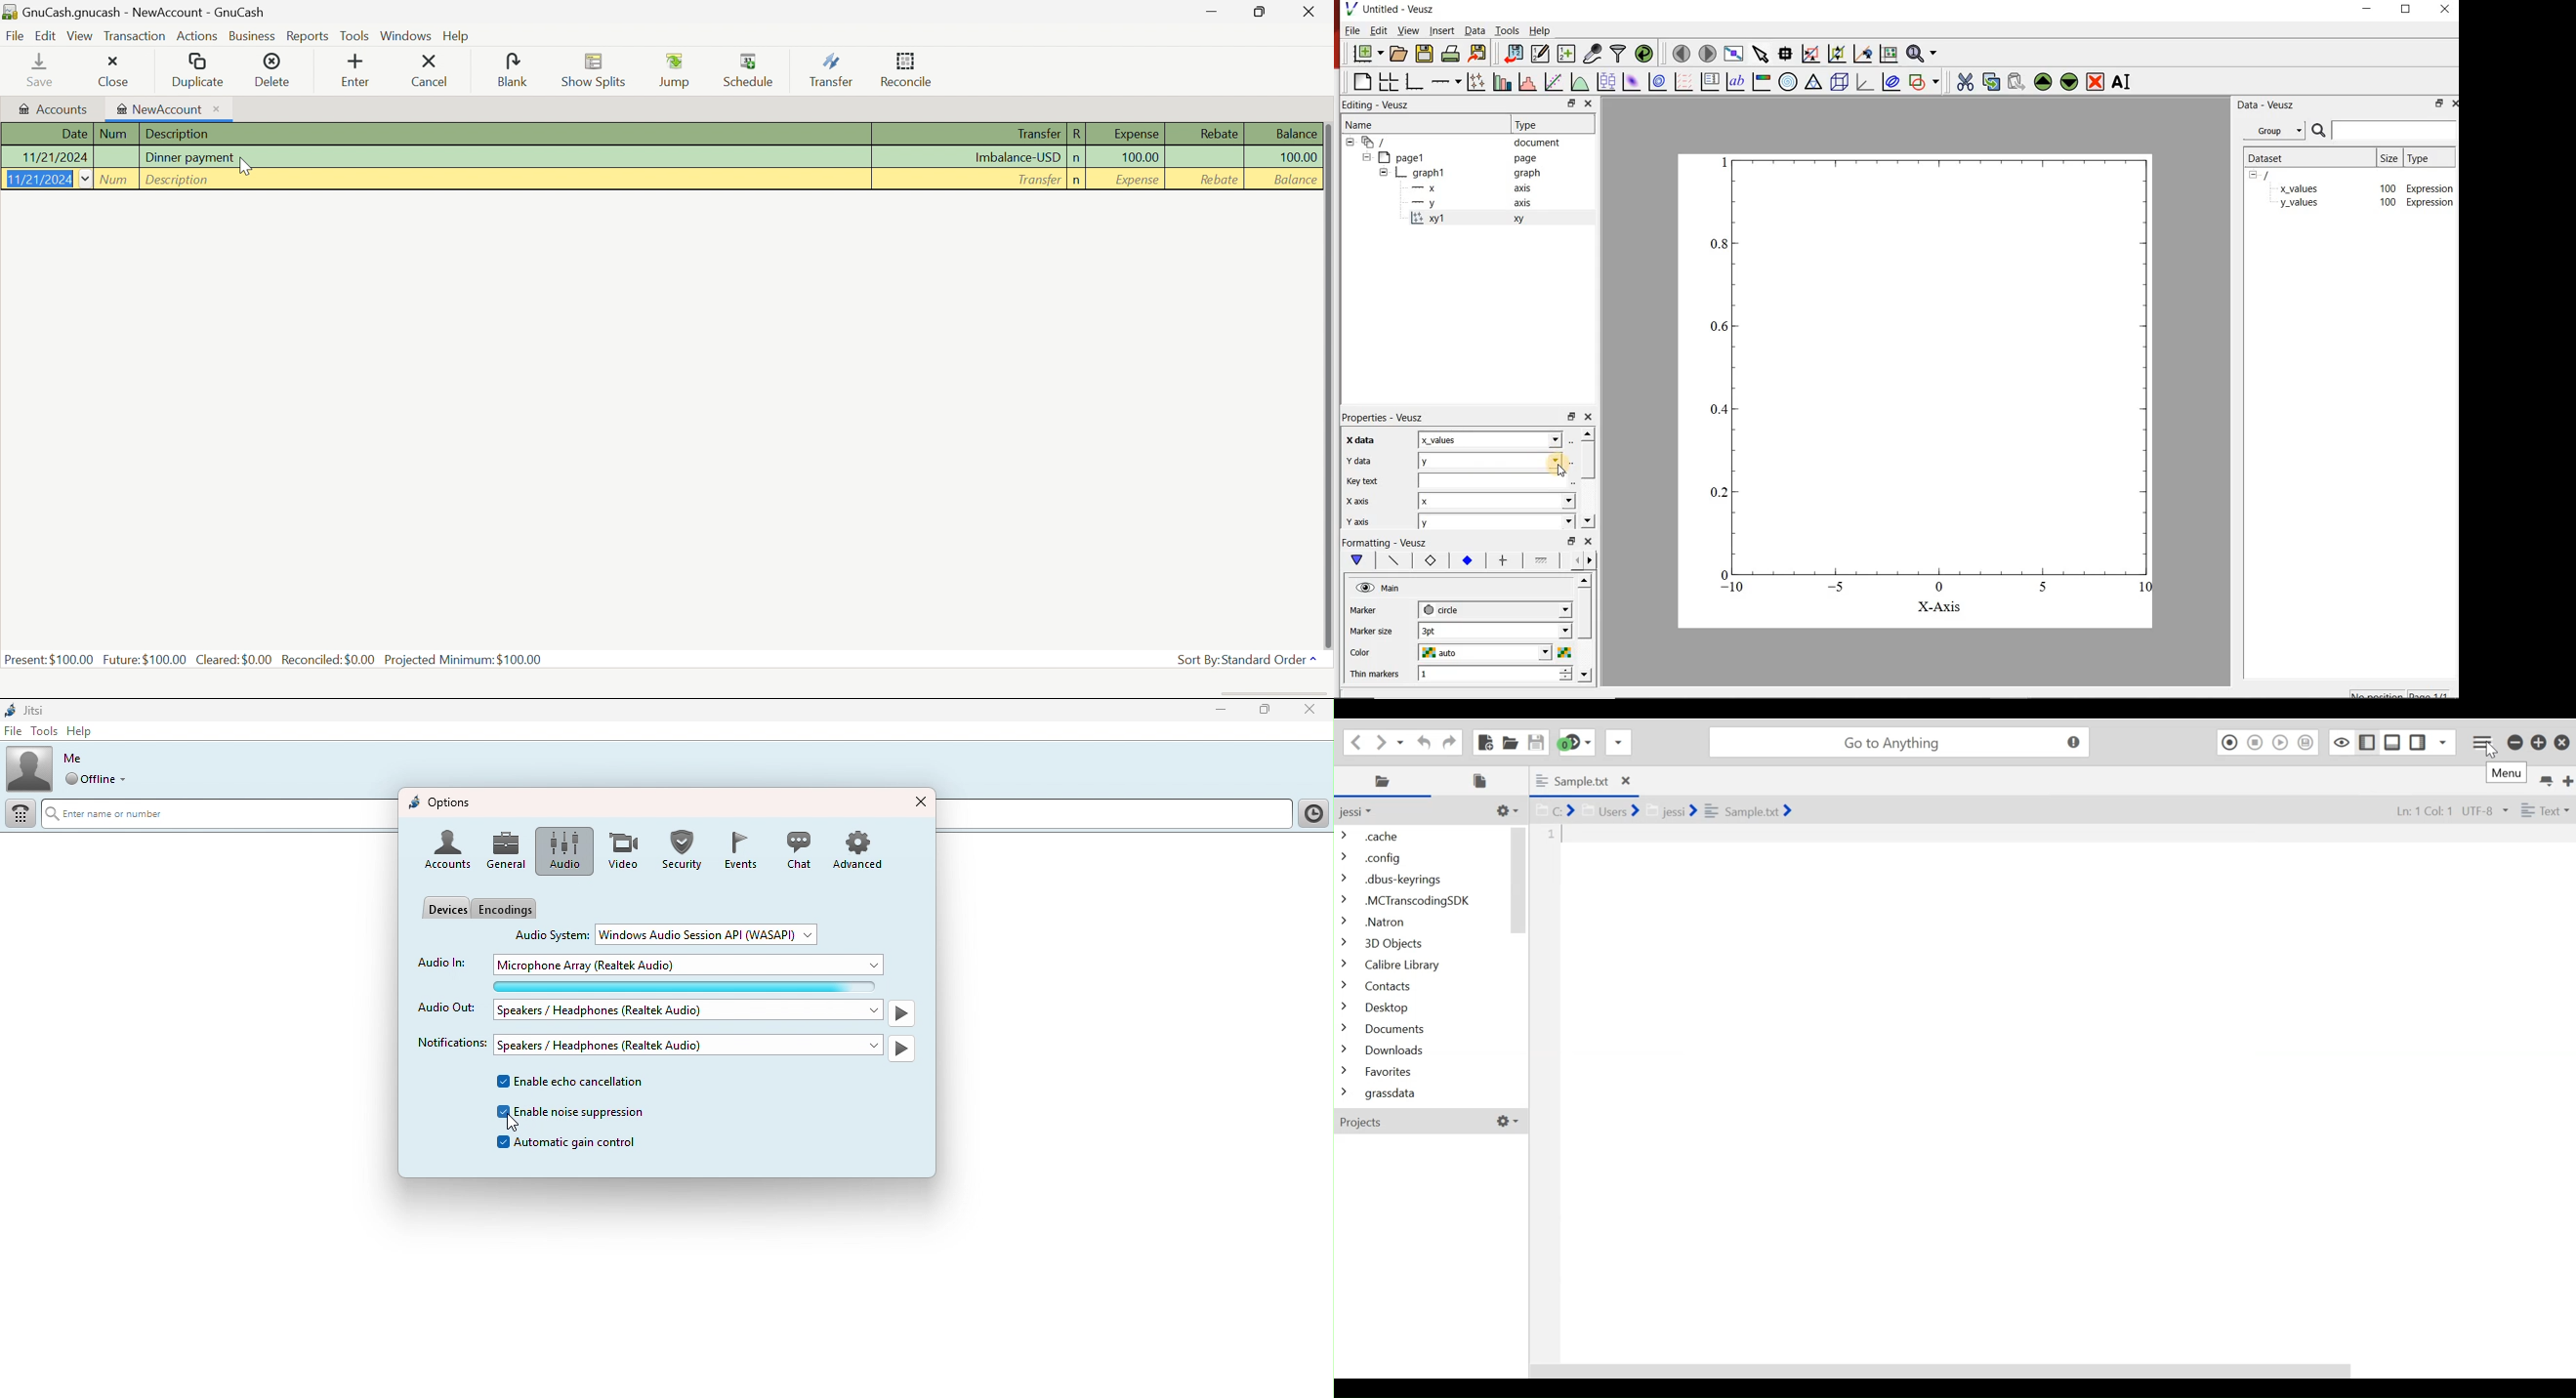  I want to click on Enable echo cancellation, so click(577, 1084).